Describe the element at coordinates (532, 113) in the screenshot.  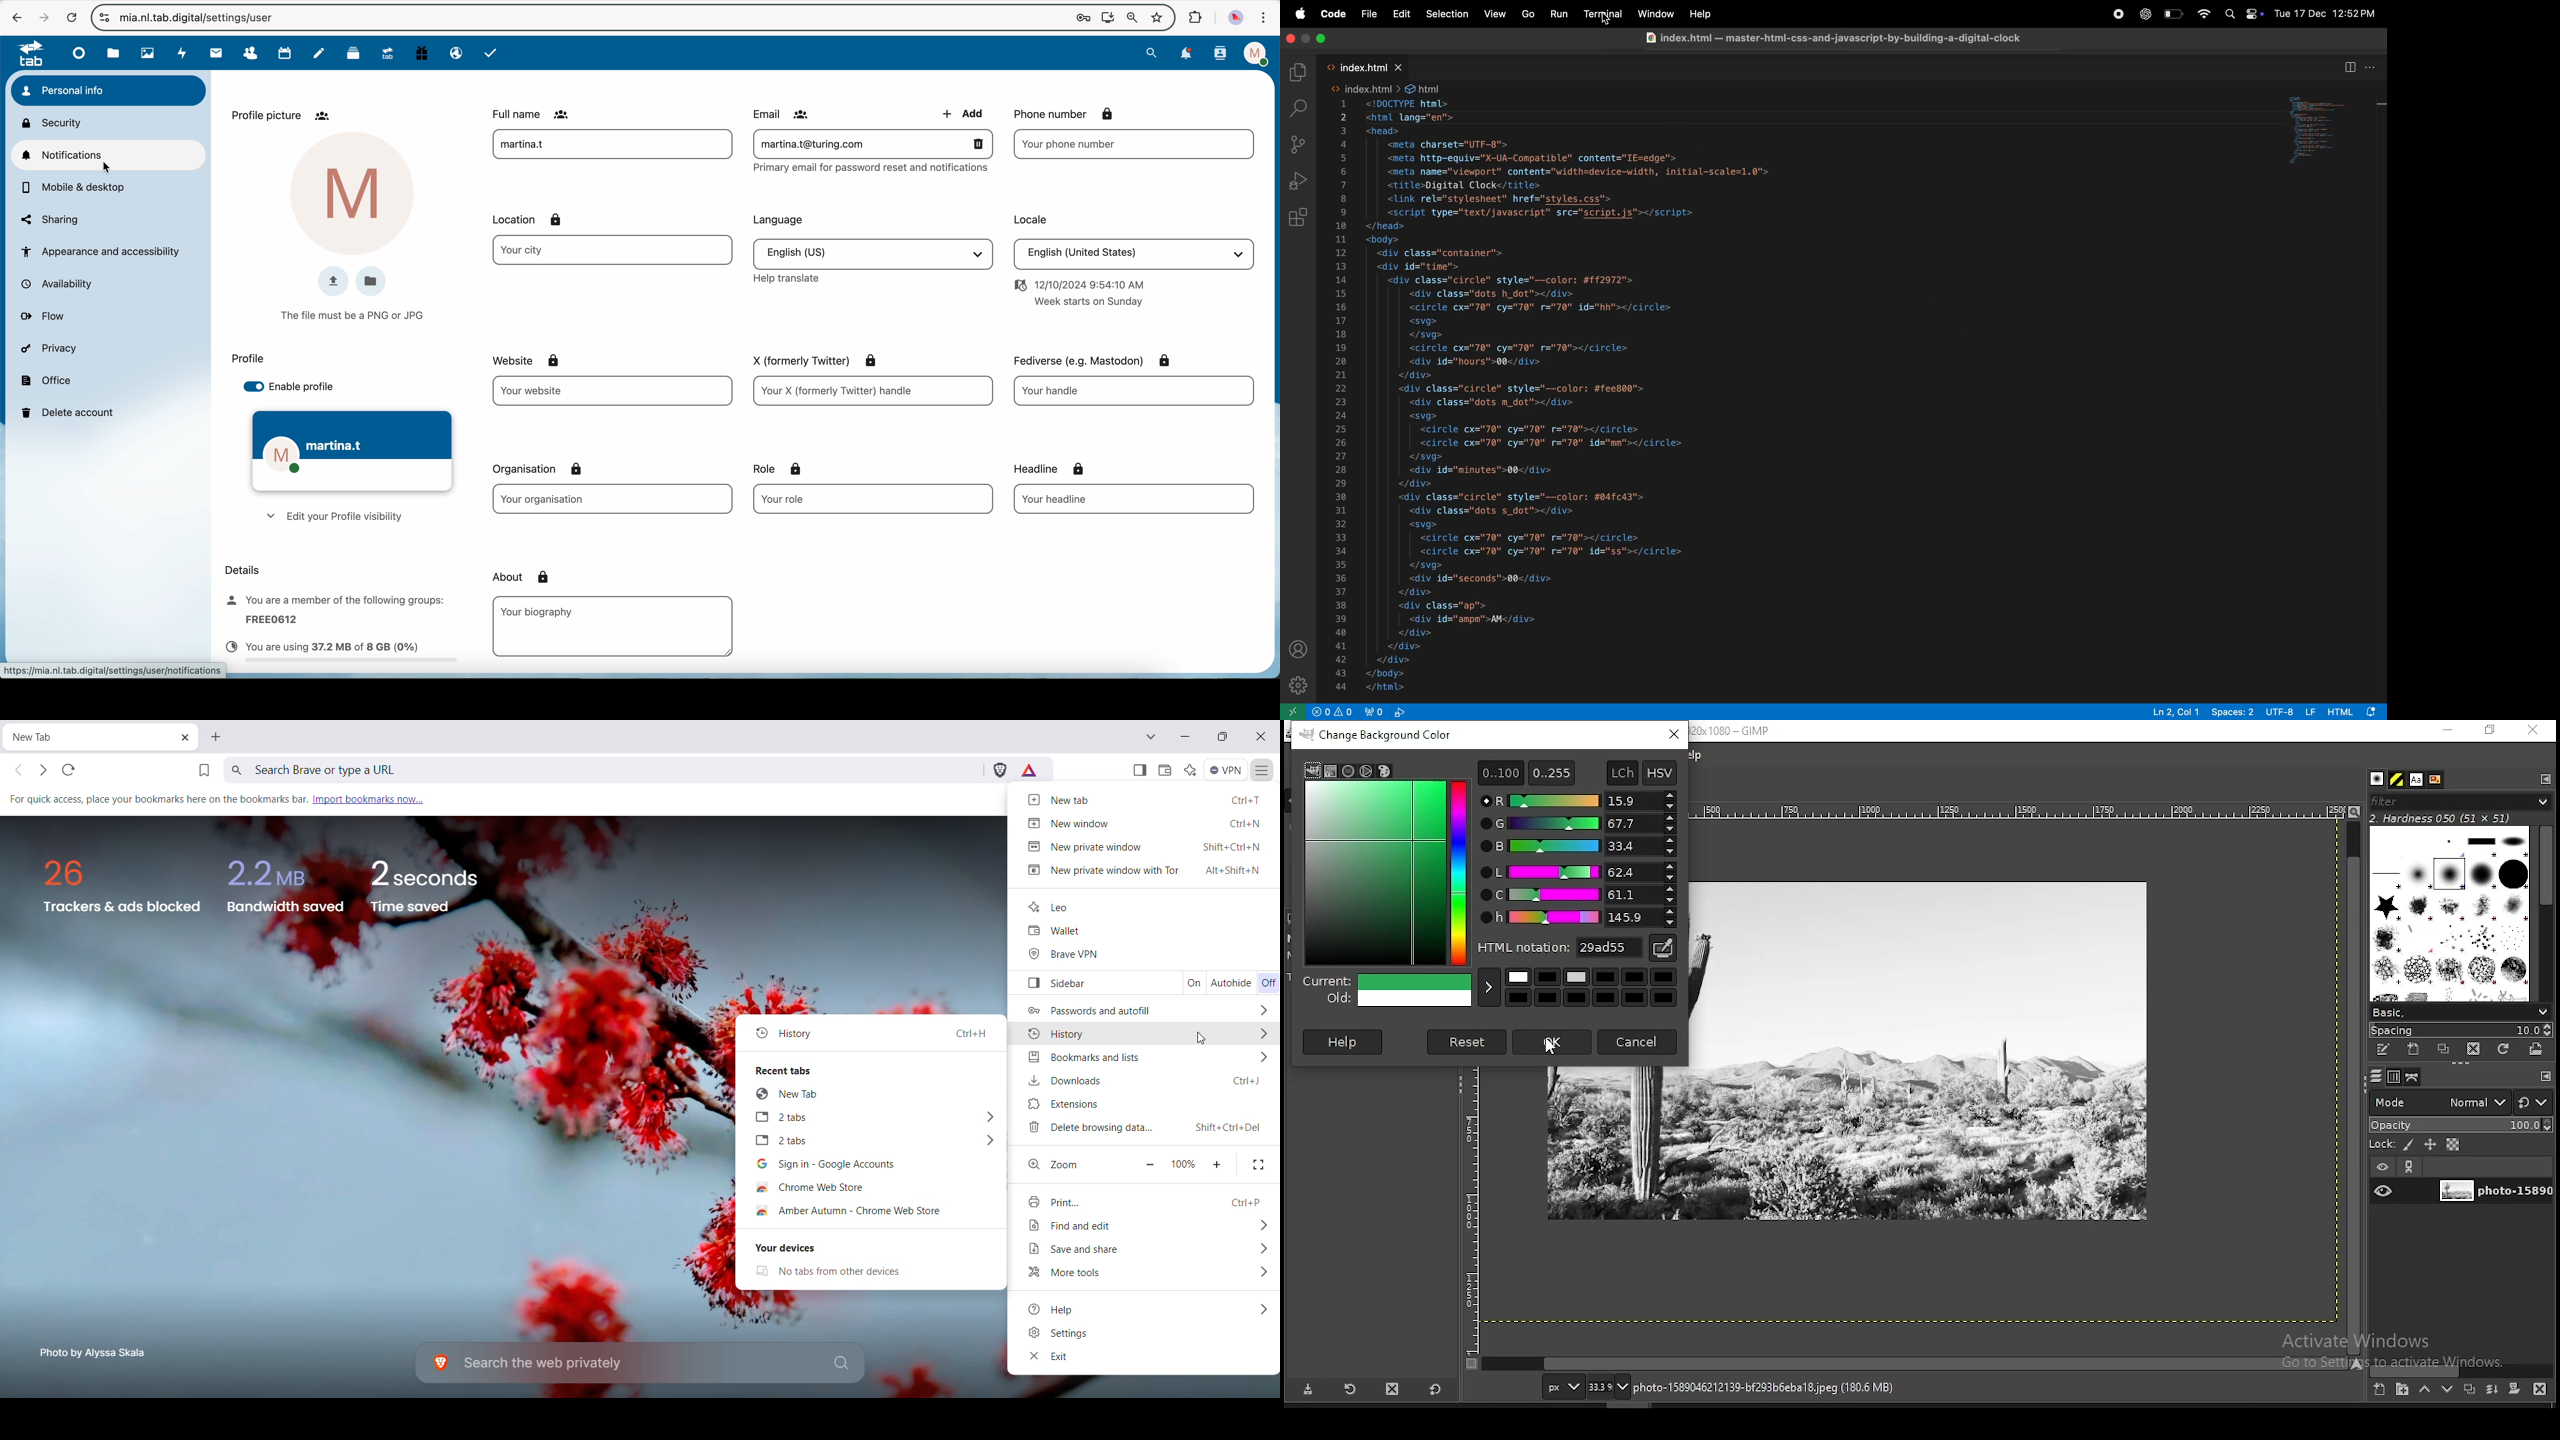
I see `full name` at that location.